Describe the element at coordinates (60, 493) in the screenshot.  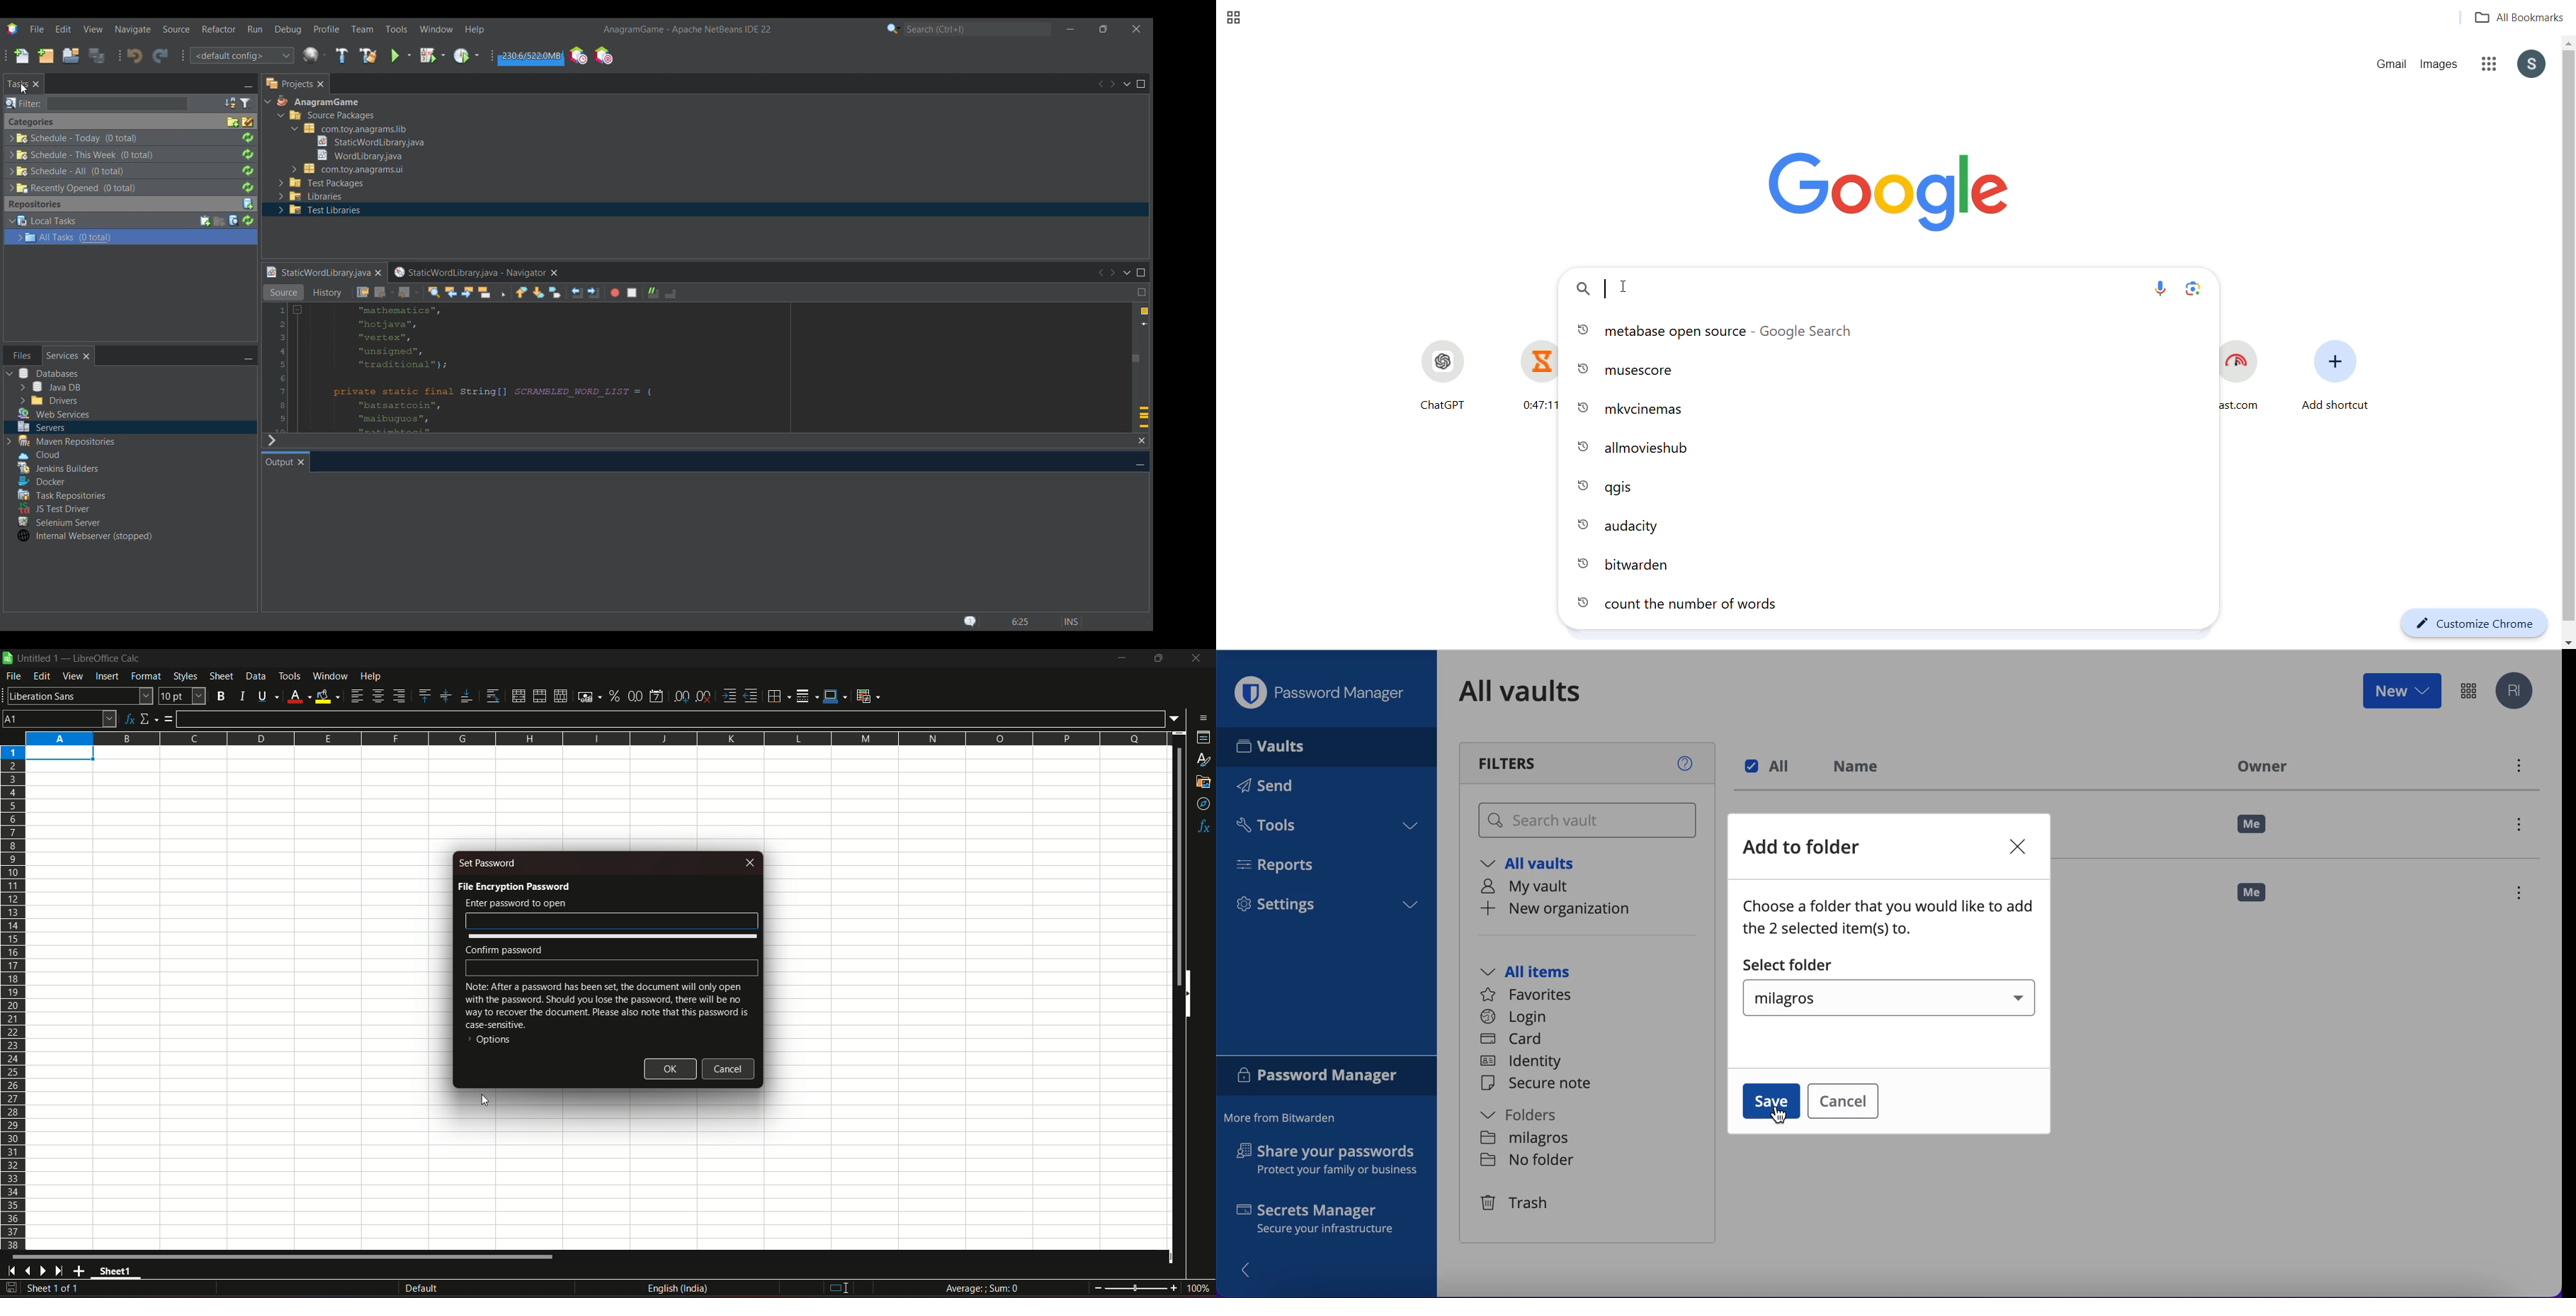
I see `` at that location.